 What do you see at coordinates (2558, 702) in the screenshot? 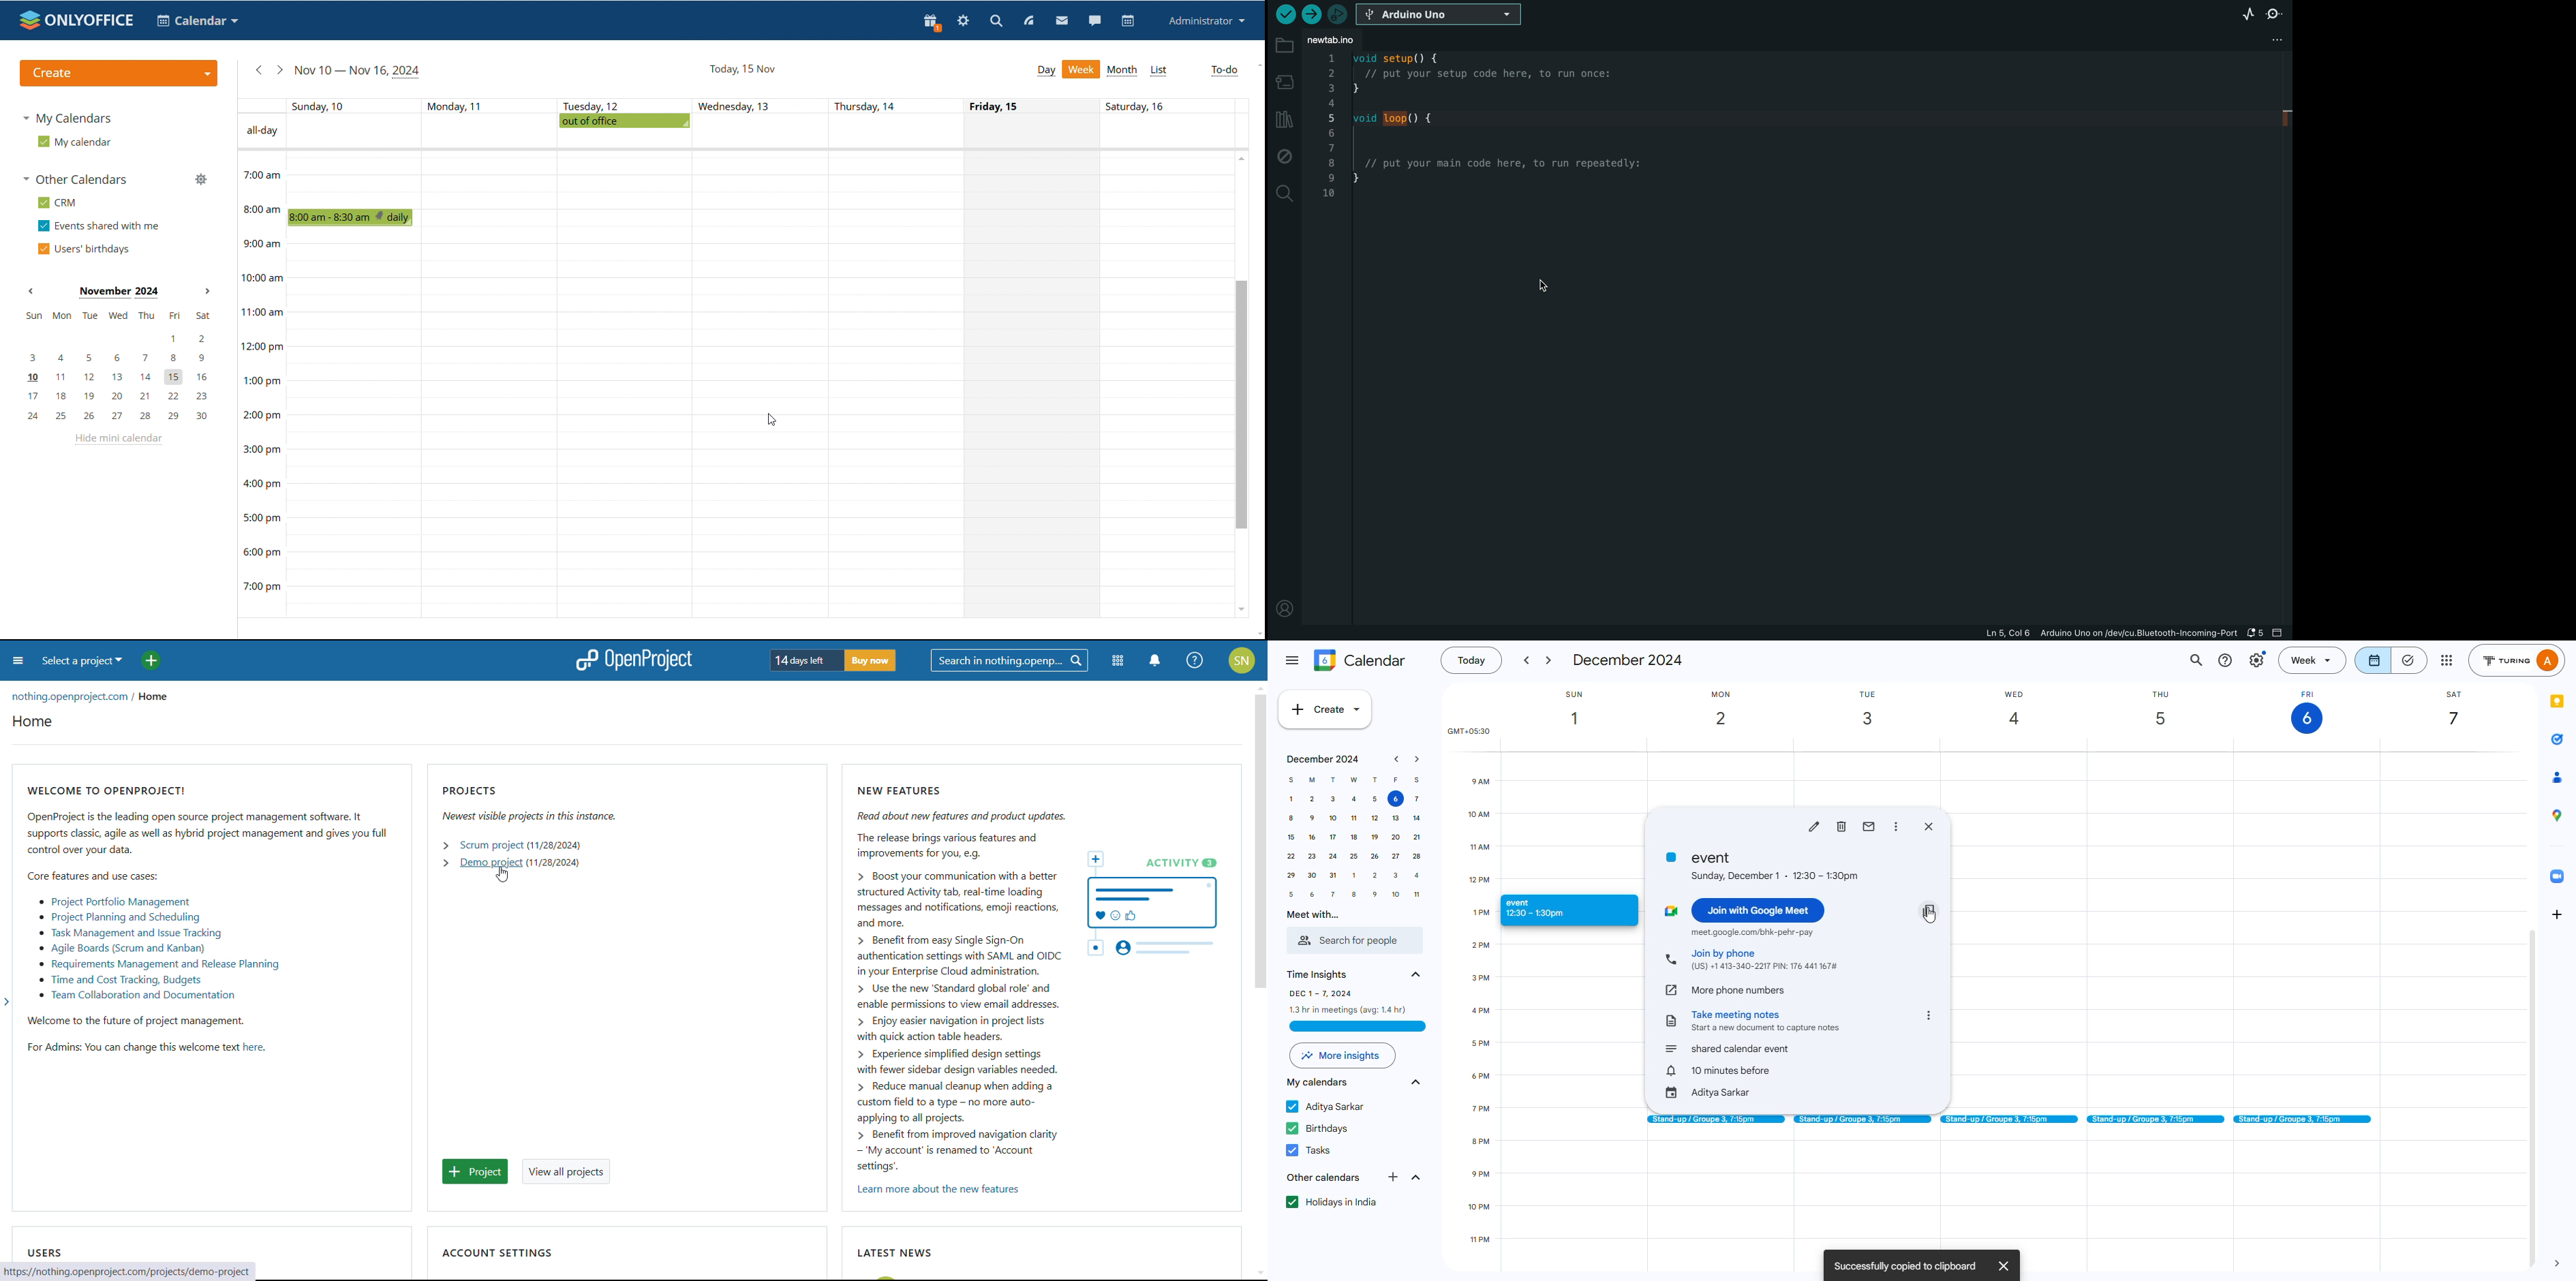
I see `app` at bounding box center [2558, 702].